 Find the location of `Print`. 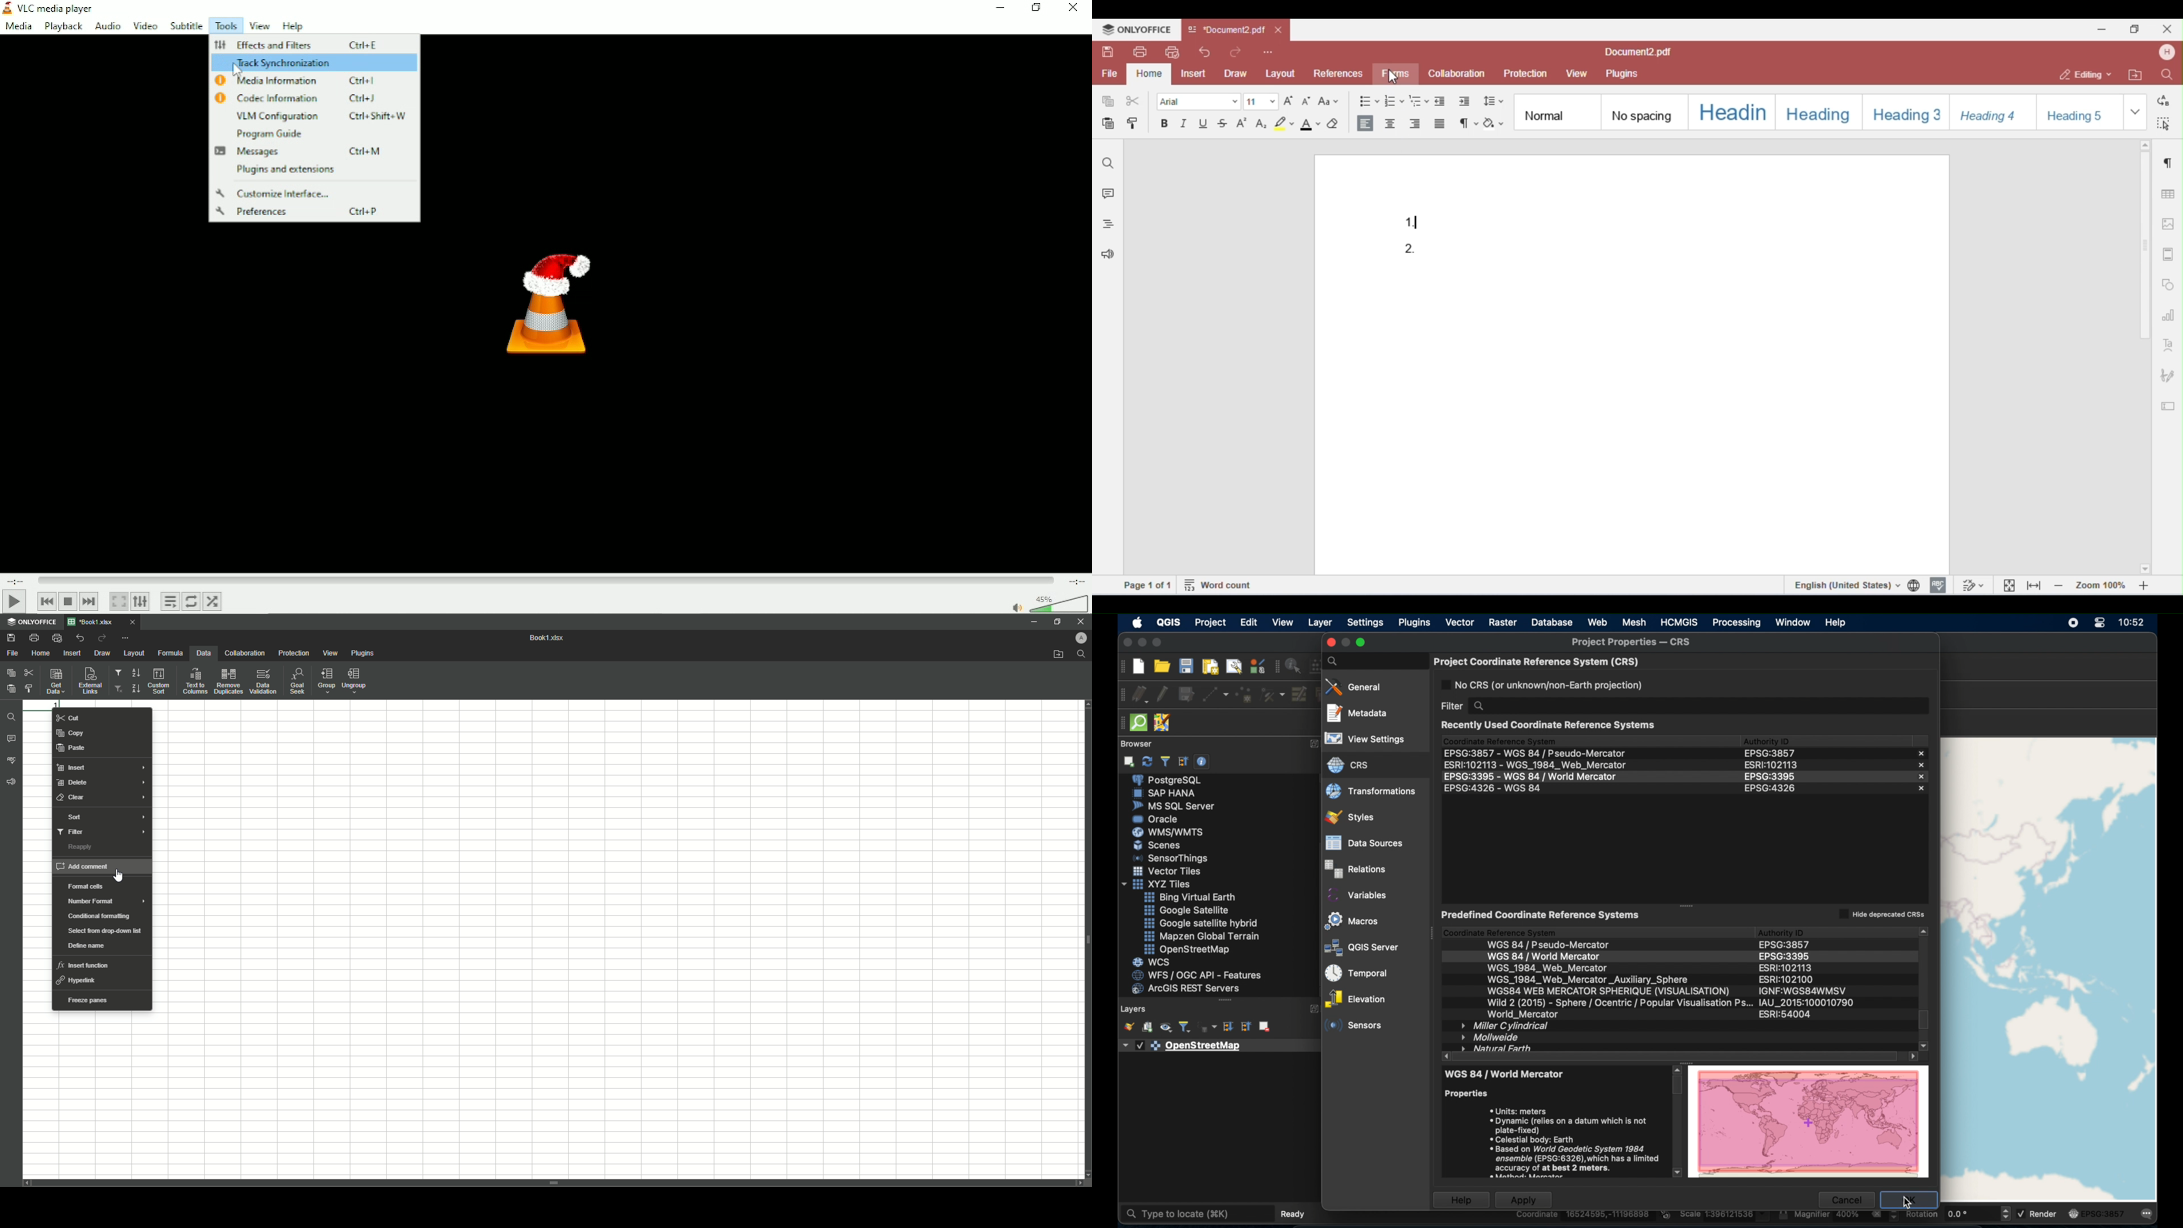

Print is located at coordinates (34, 638).